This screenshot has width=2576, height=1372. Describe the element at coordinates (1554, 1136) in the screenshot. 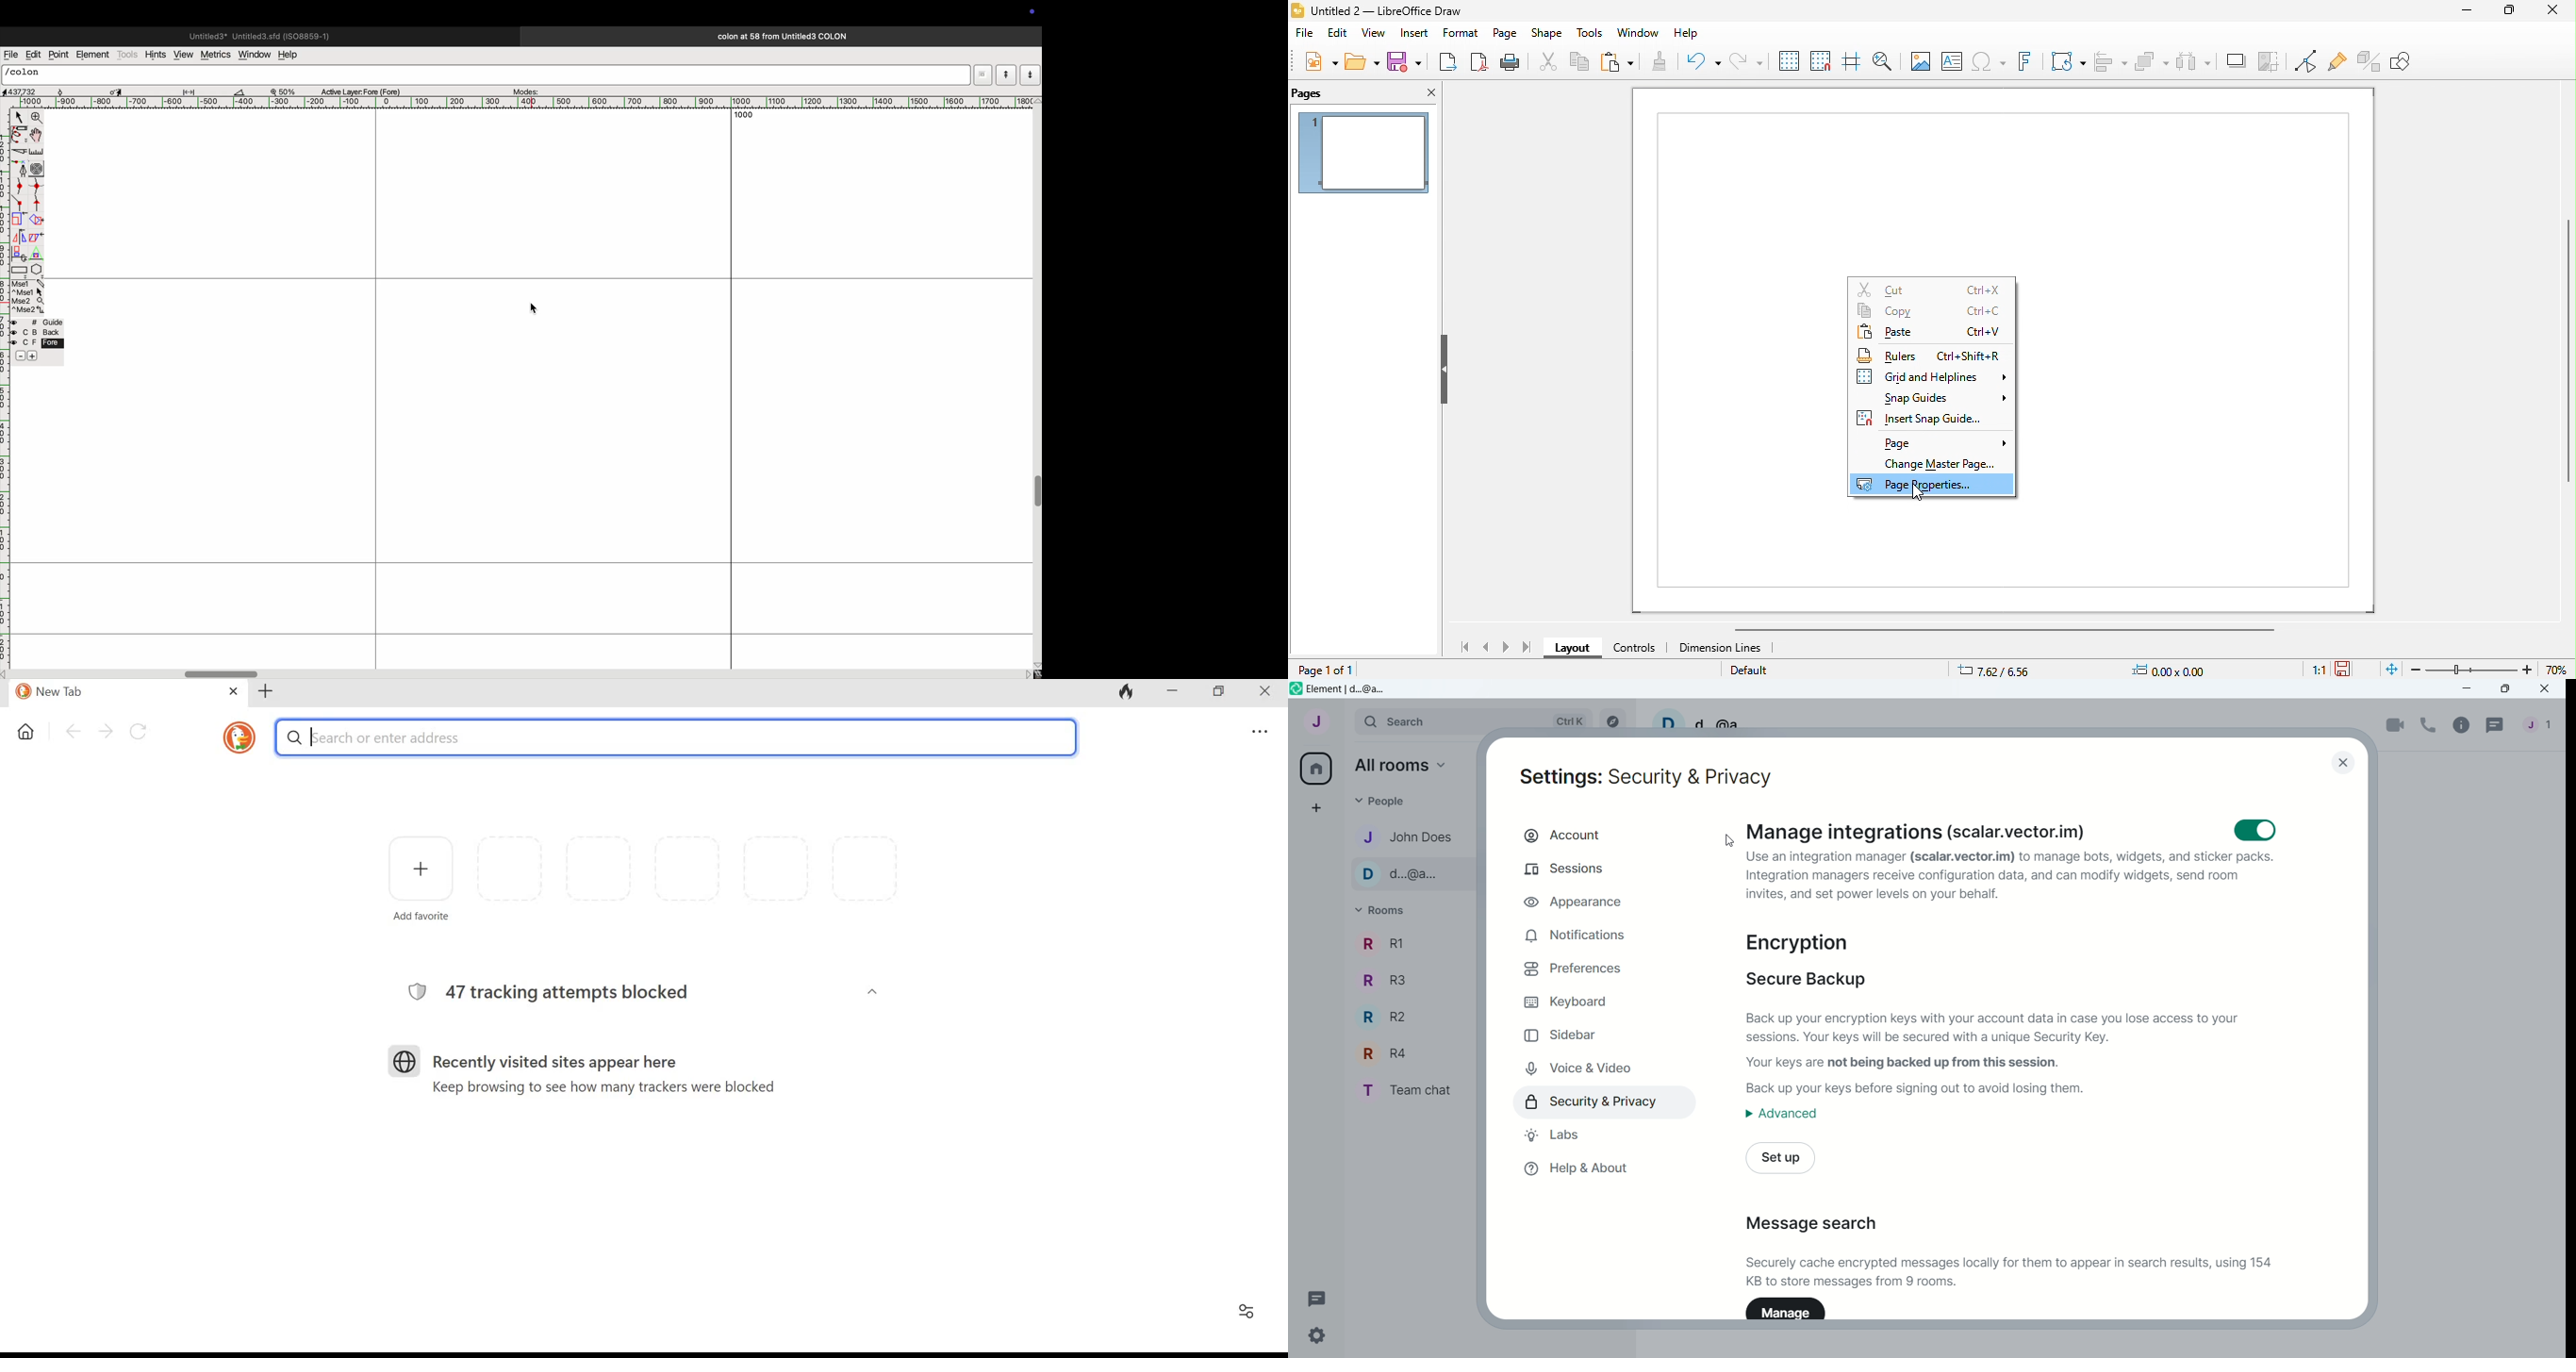

I see `labs` at that location.